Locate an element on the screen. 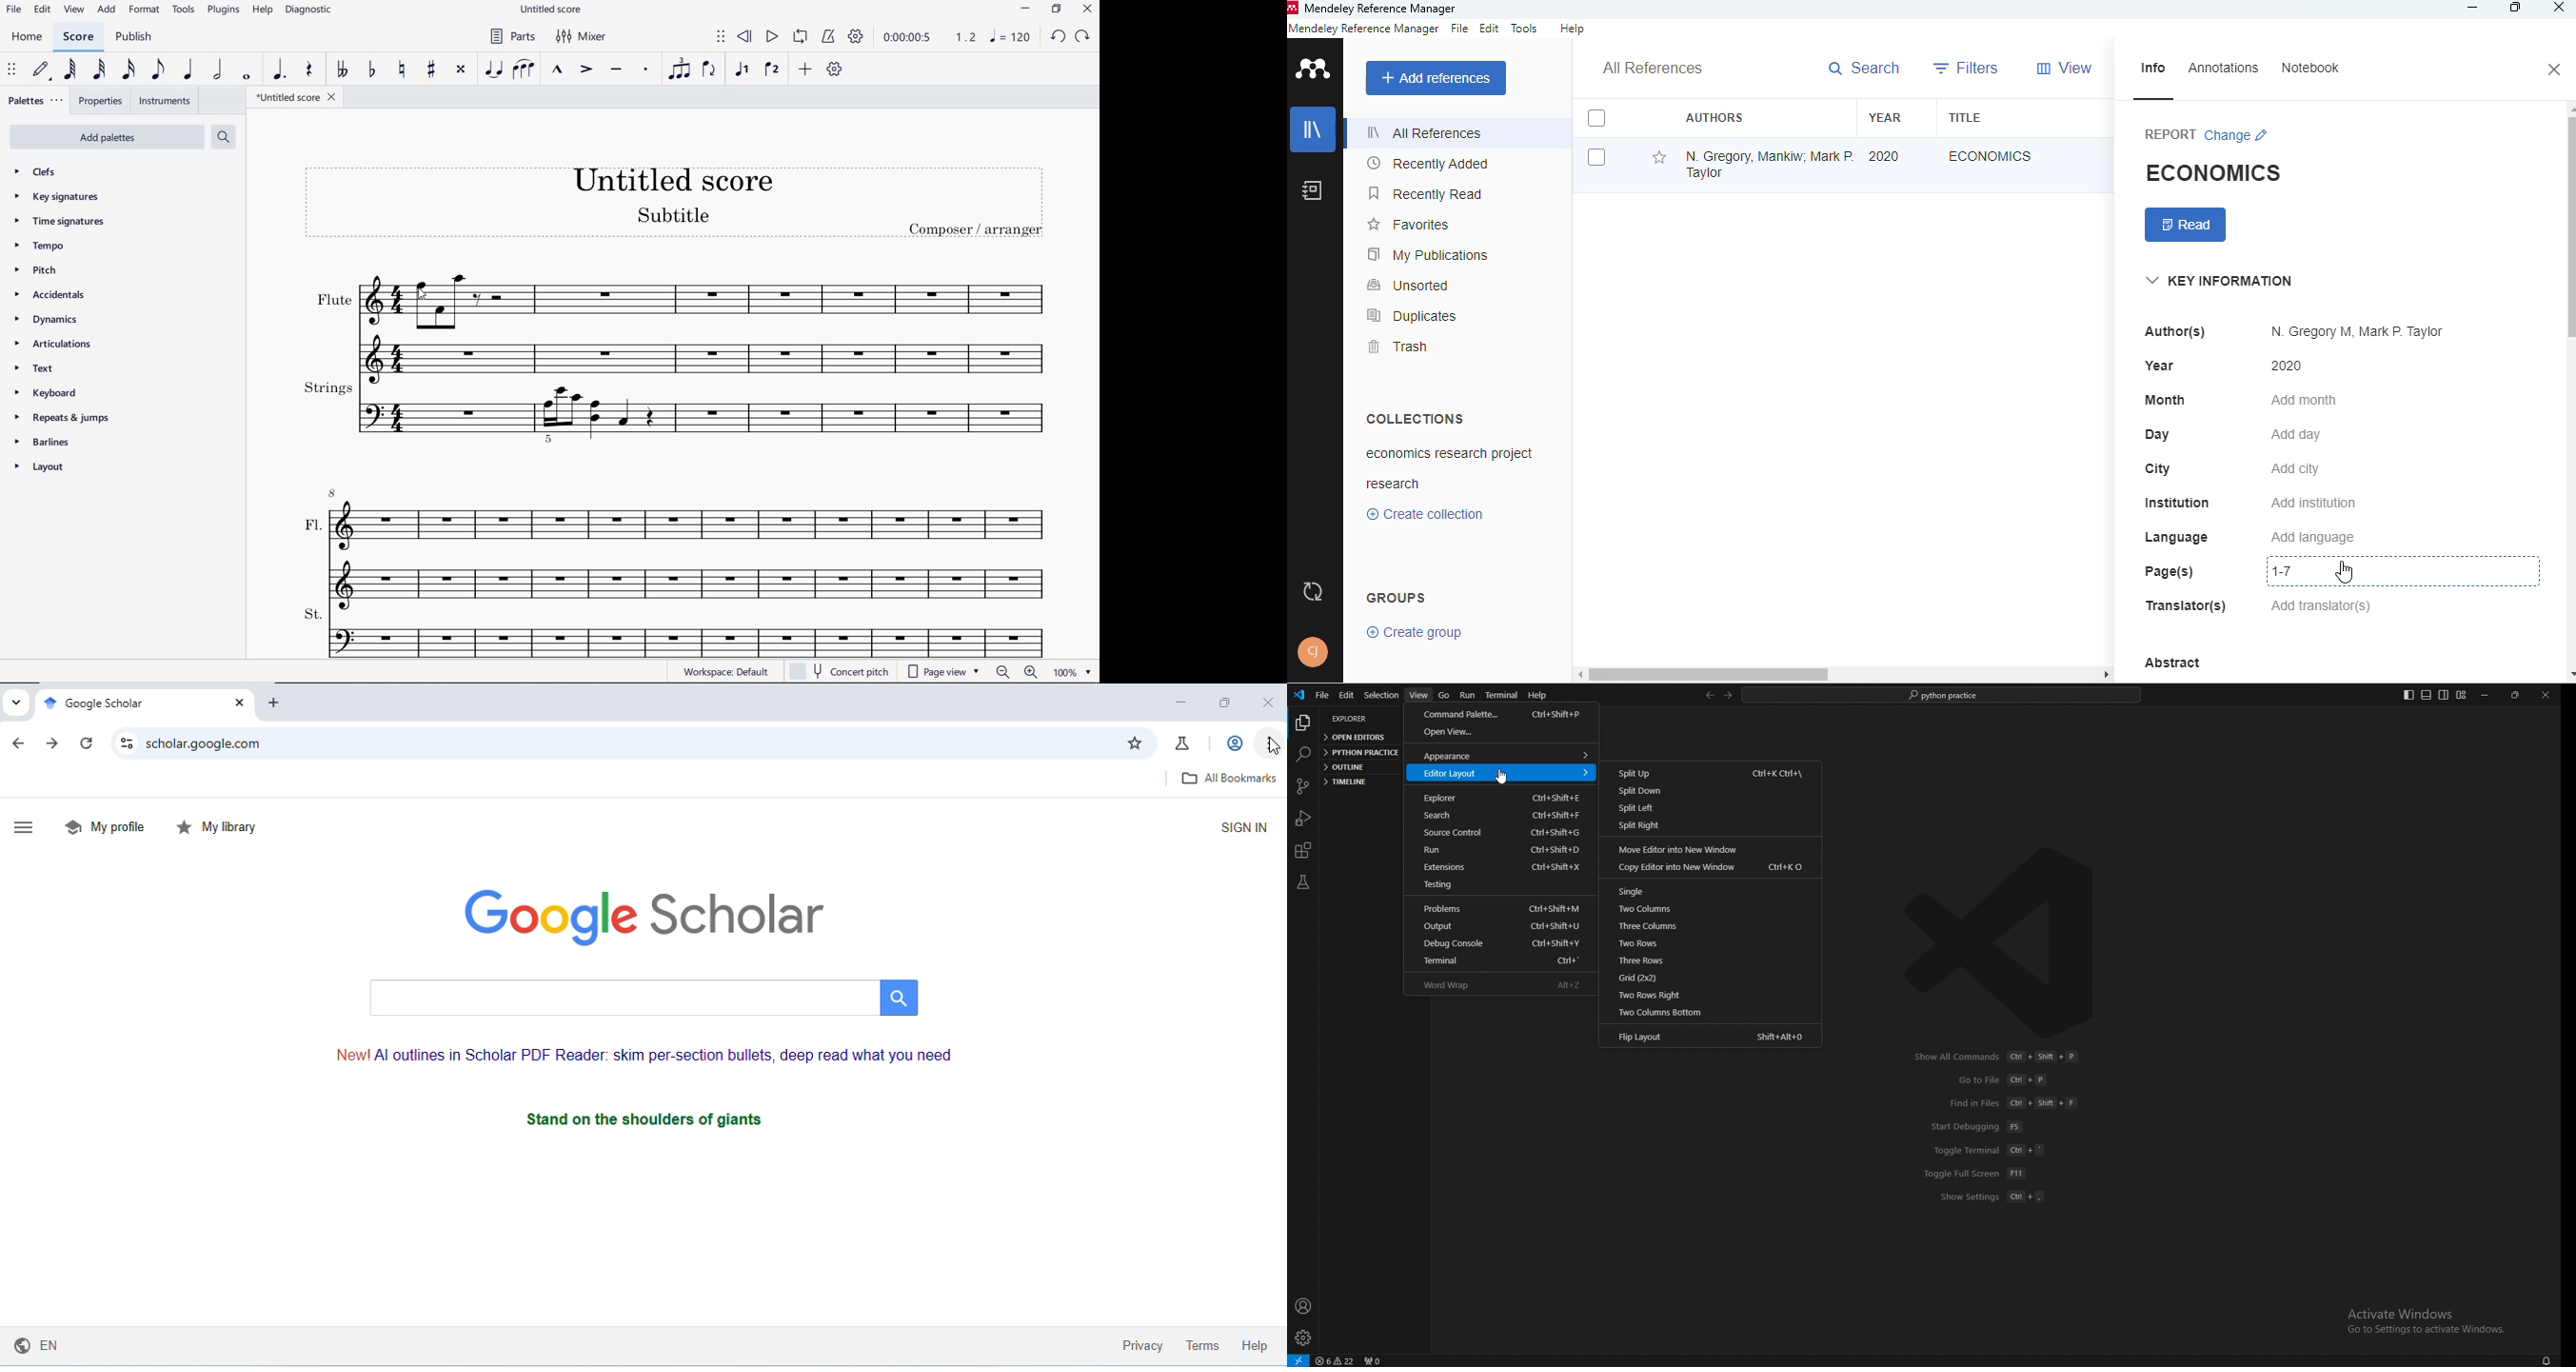 Image resolution: width=2576 pixels, height=1372 pixels. 32ND NOTE is located at coordinates (98, 72).